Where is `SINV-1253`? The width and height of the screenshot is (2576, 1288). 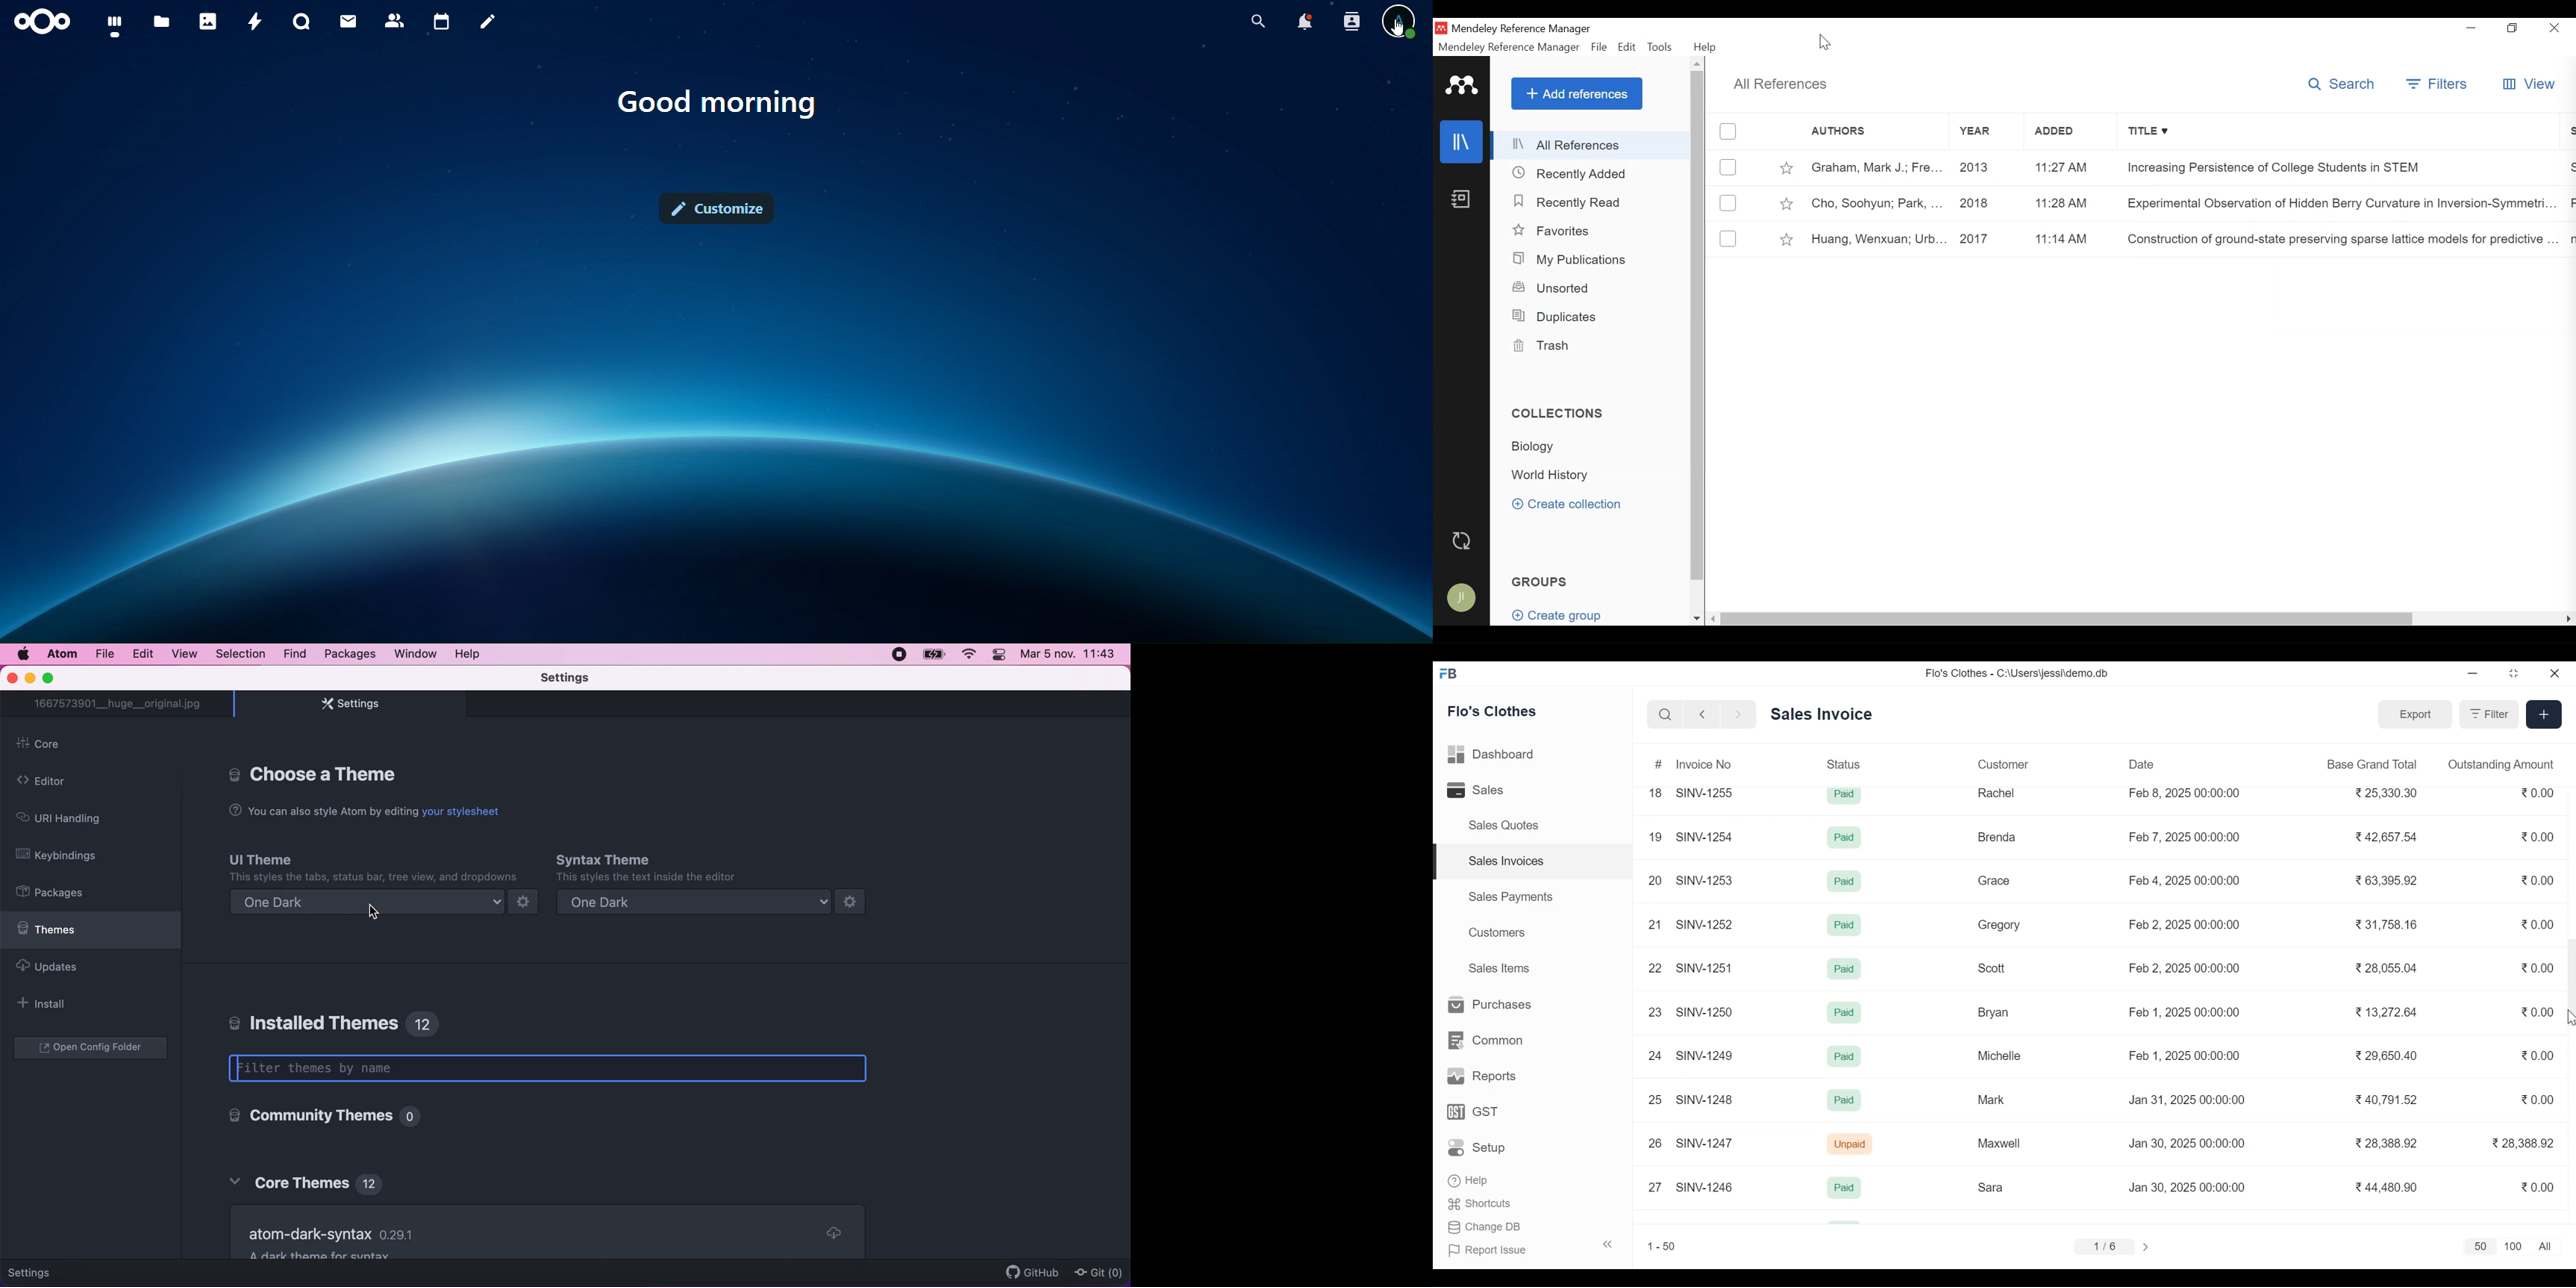
SINV-1253 is located at coordinates (1706, 879).